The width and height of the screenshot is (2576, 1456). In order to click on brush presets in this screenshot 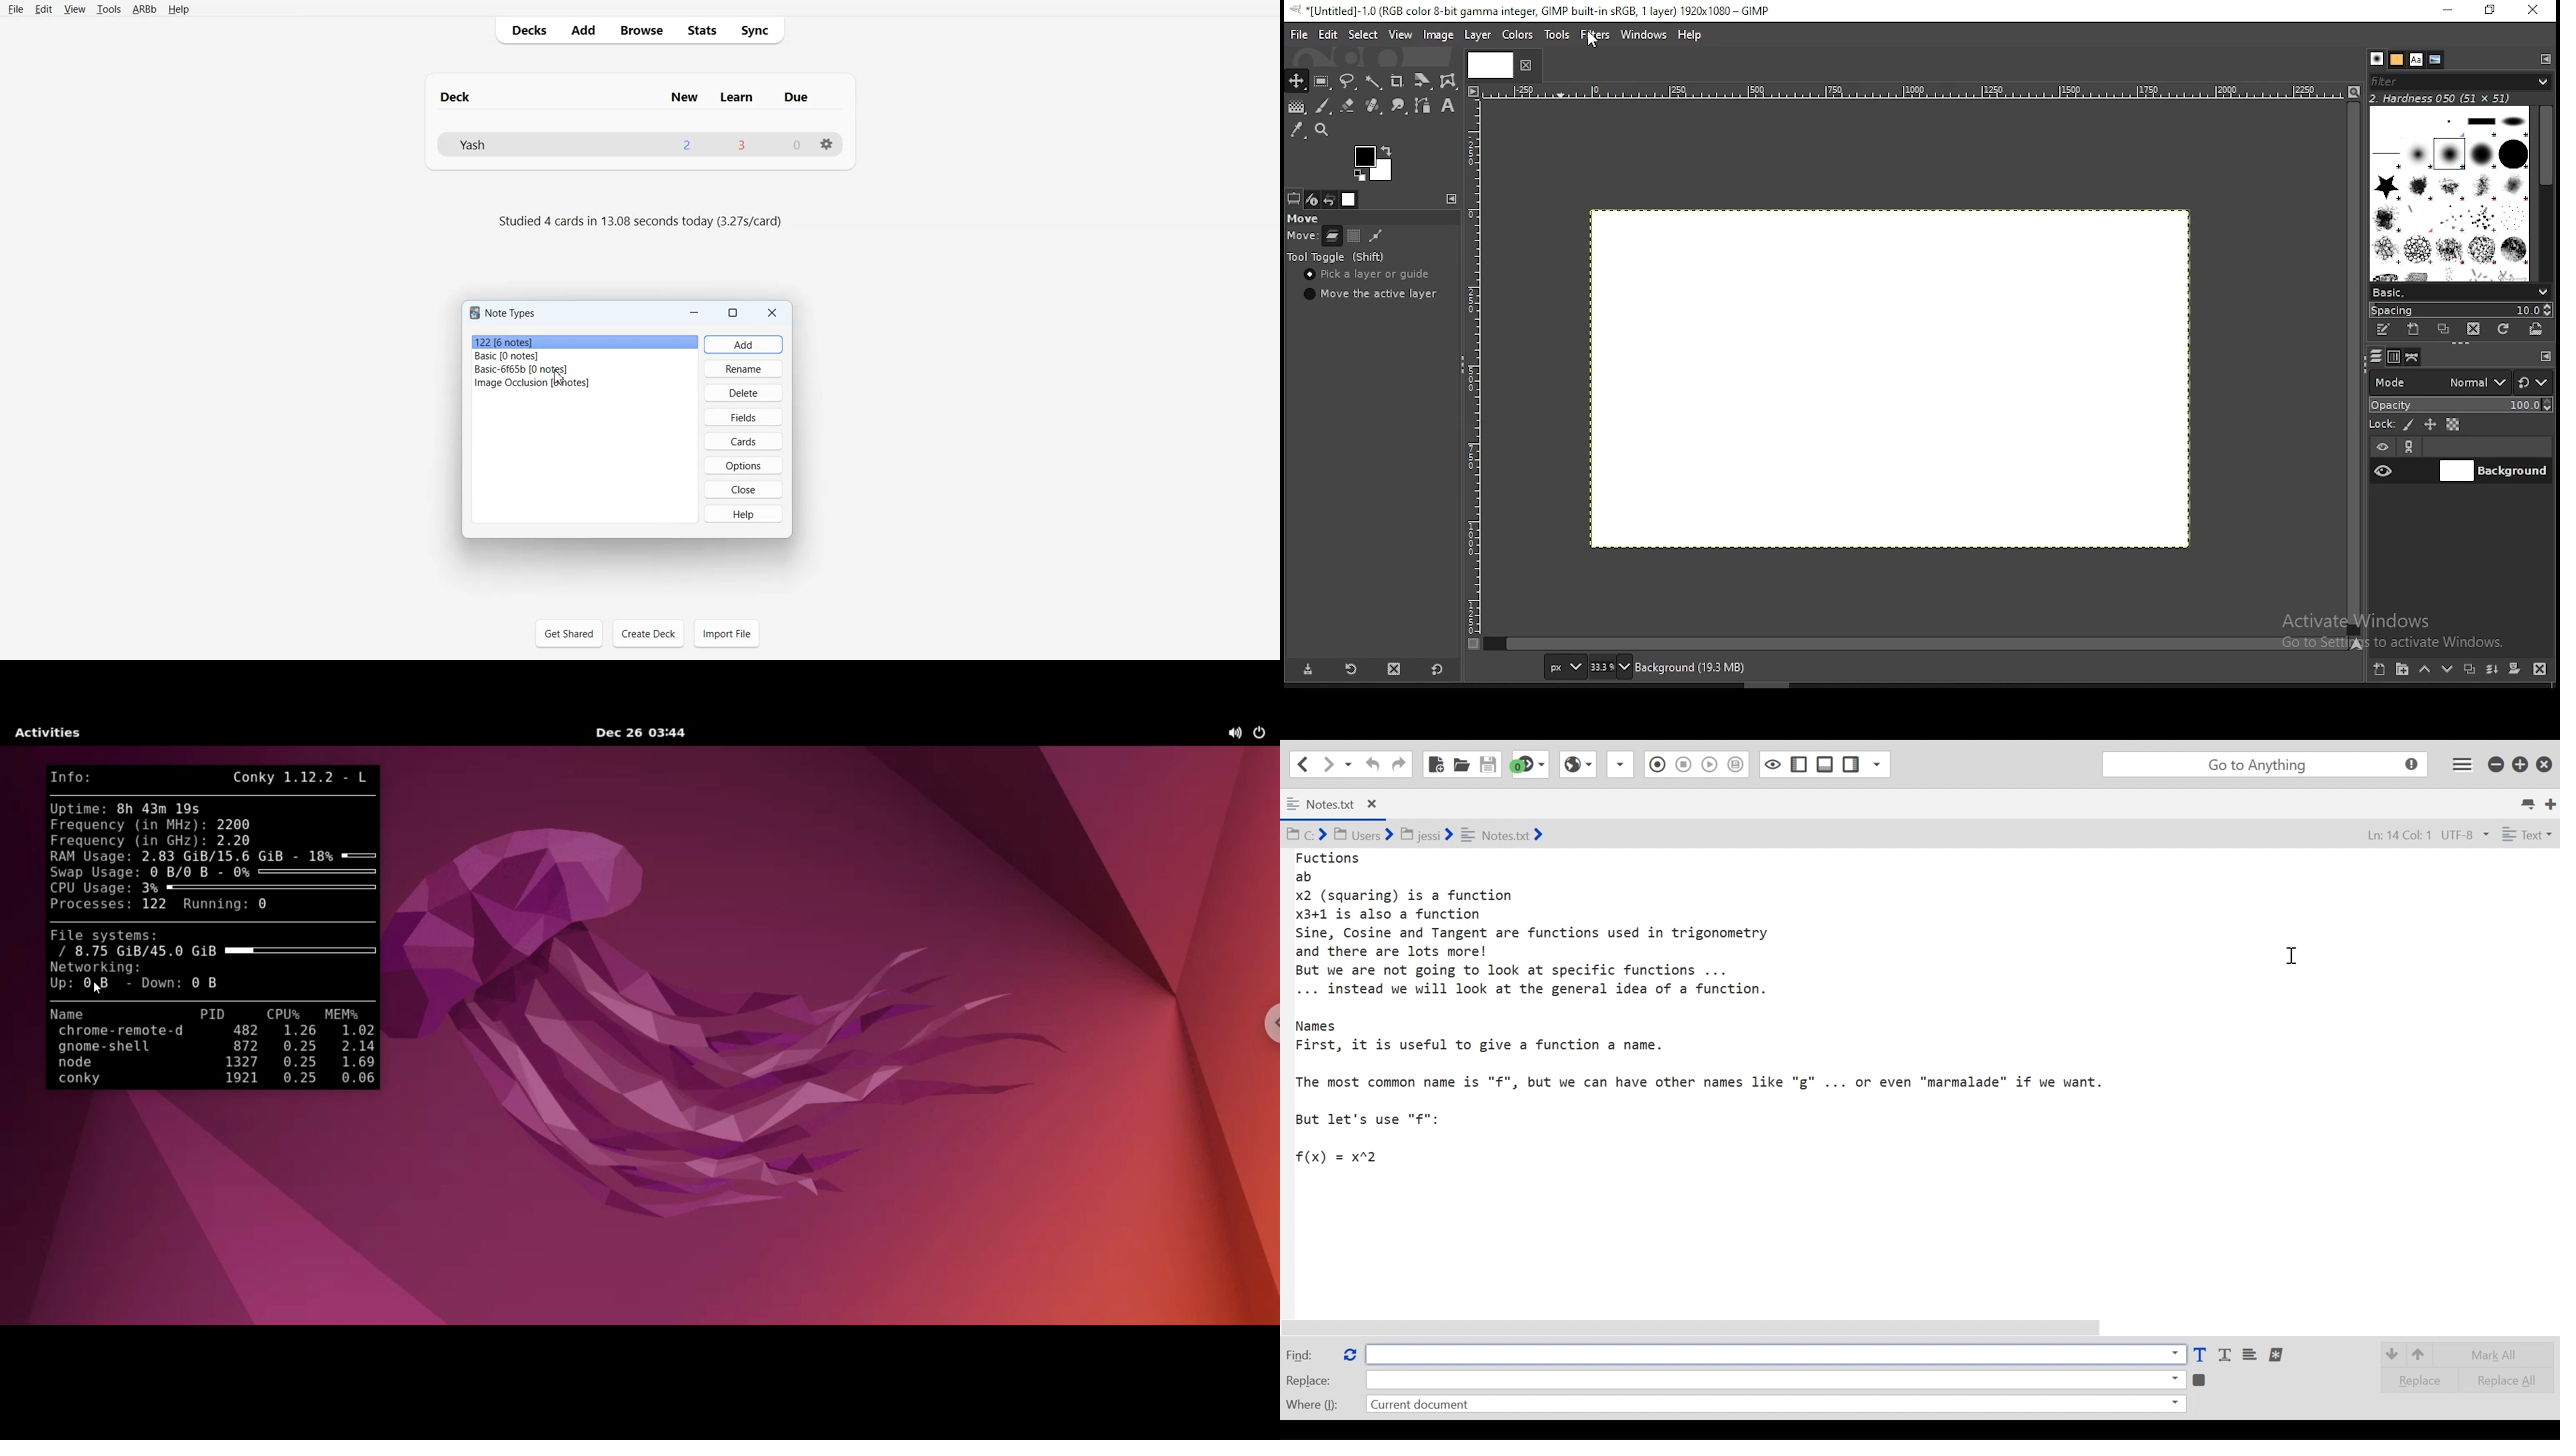, I will do `click(2460, 293)`.